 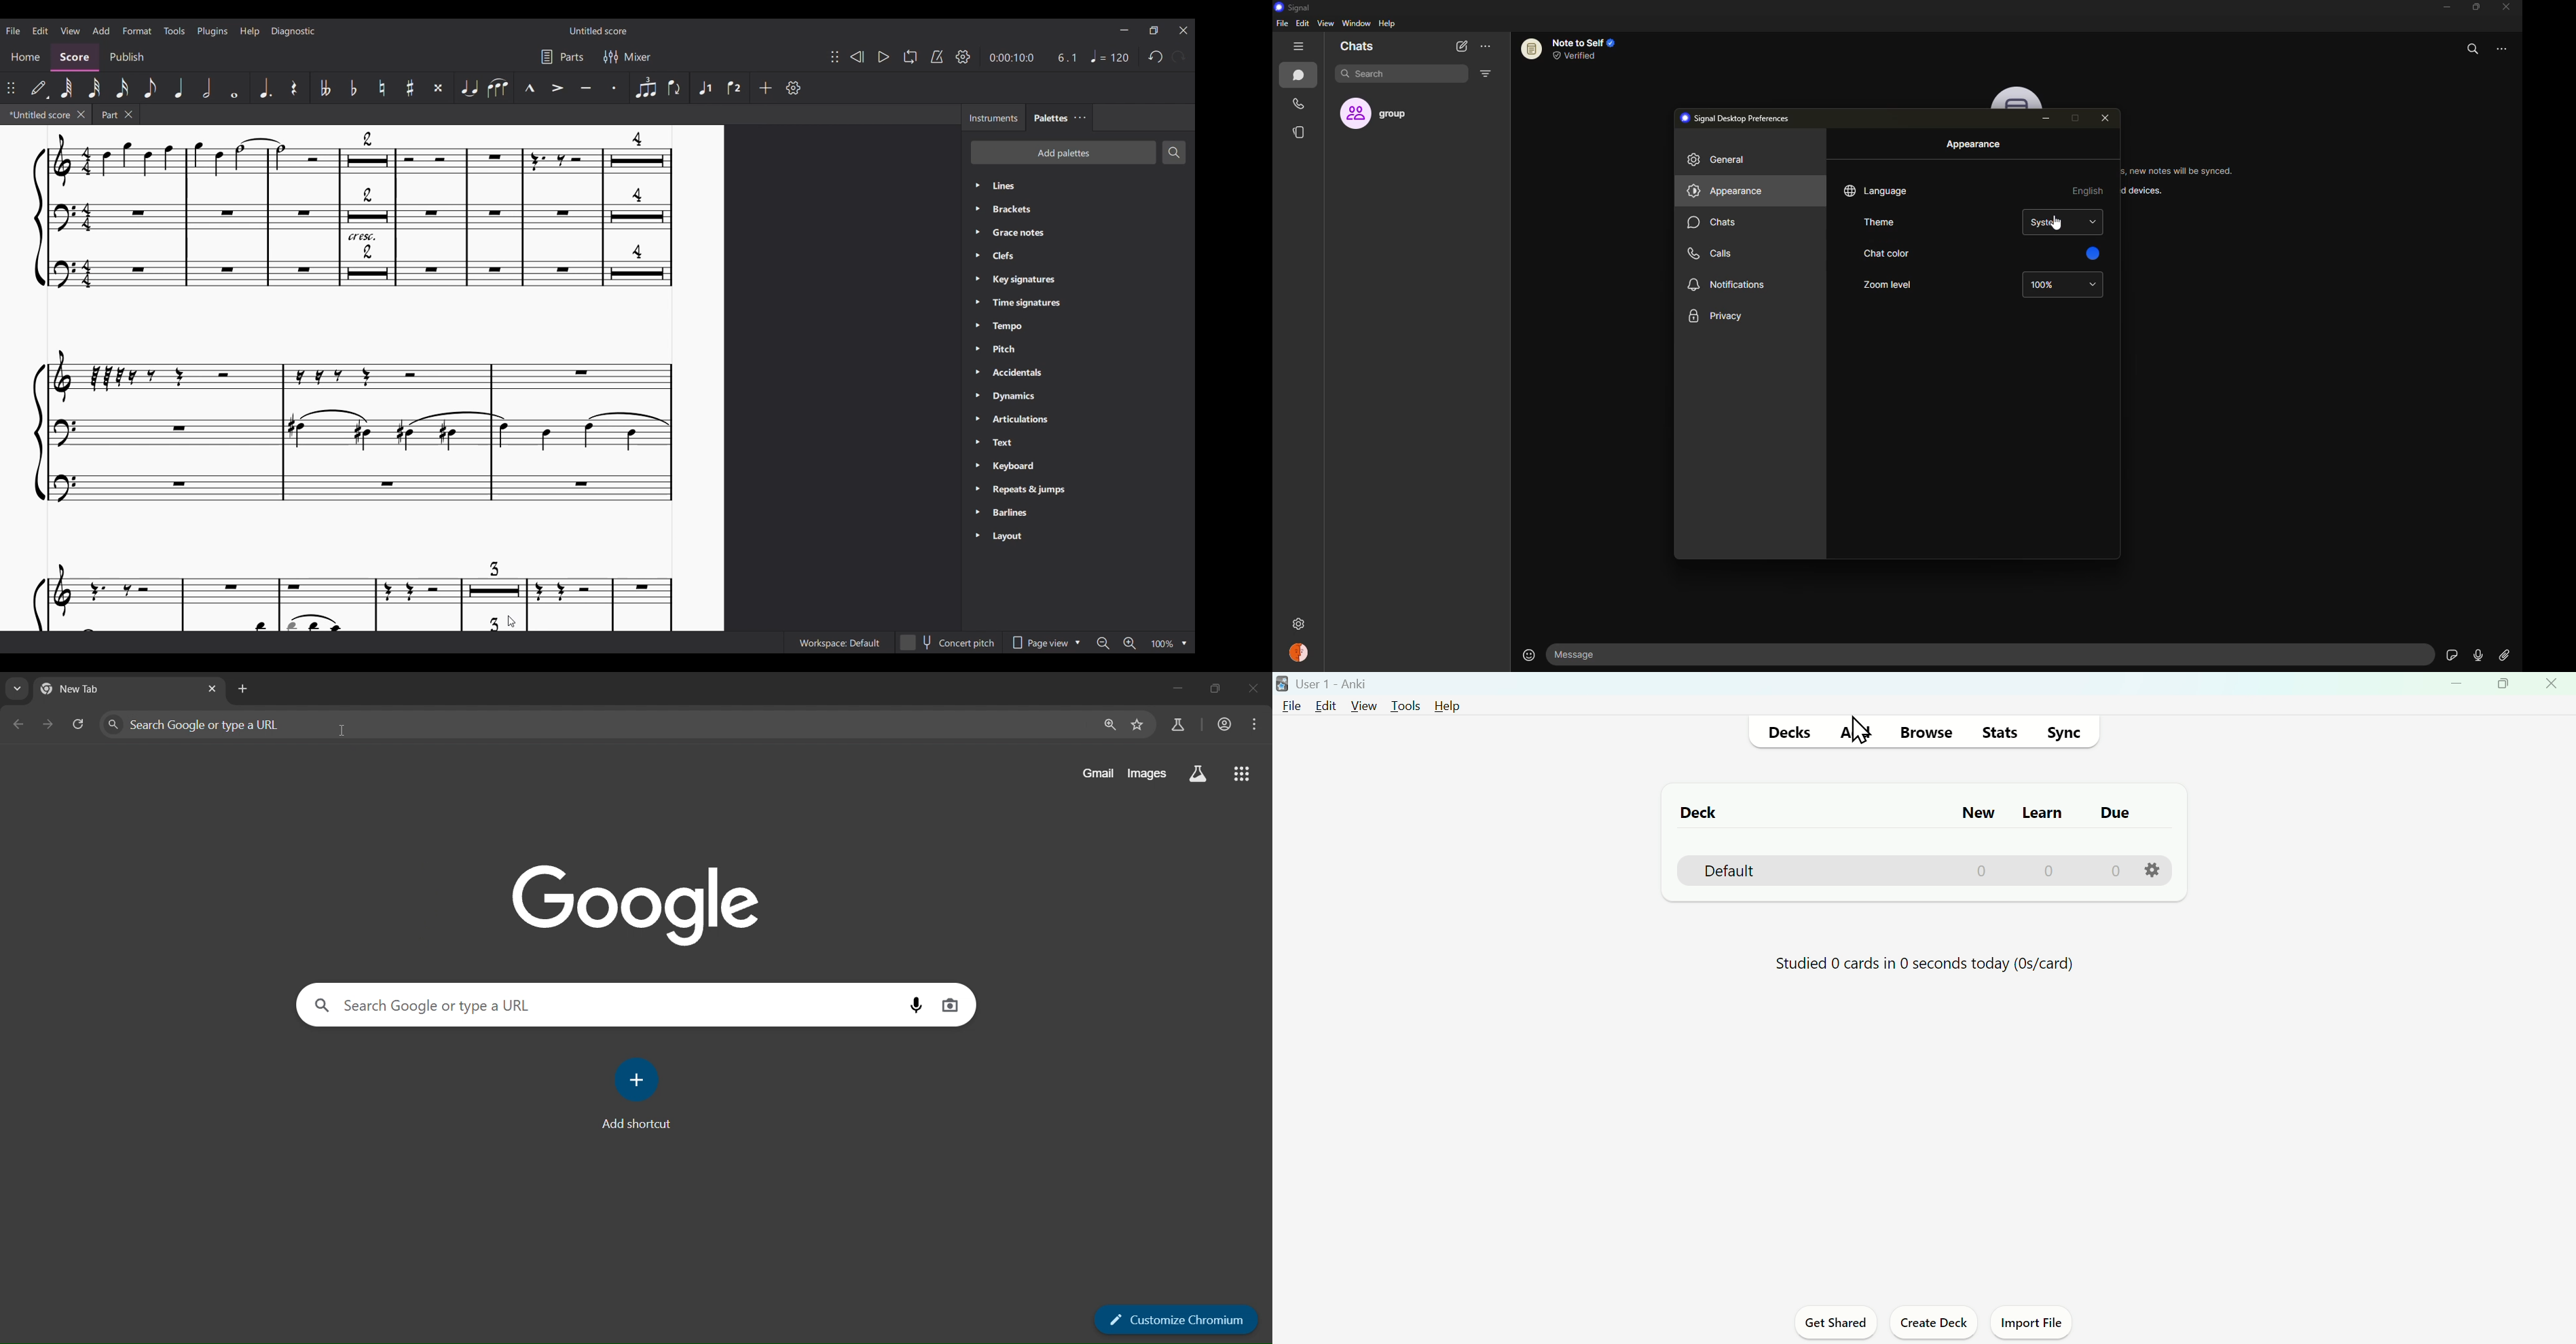 I want to click on google apps, so click(x=1243, y=773).